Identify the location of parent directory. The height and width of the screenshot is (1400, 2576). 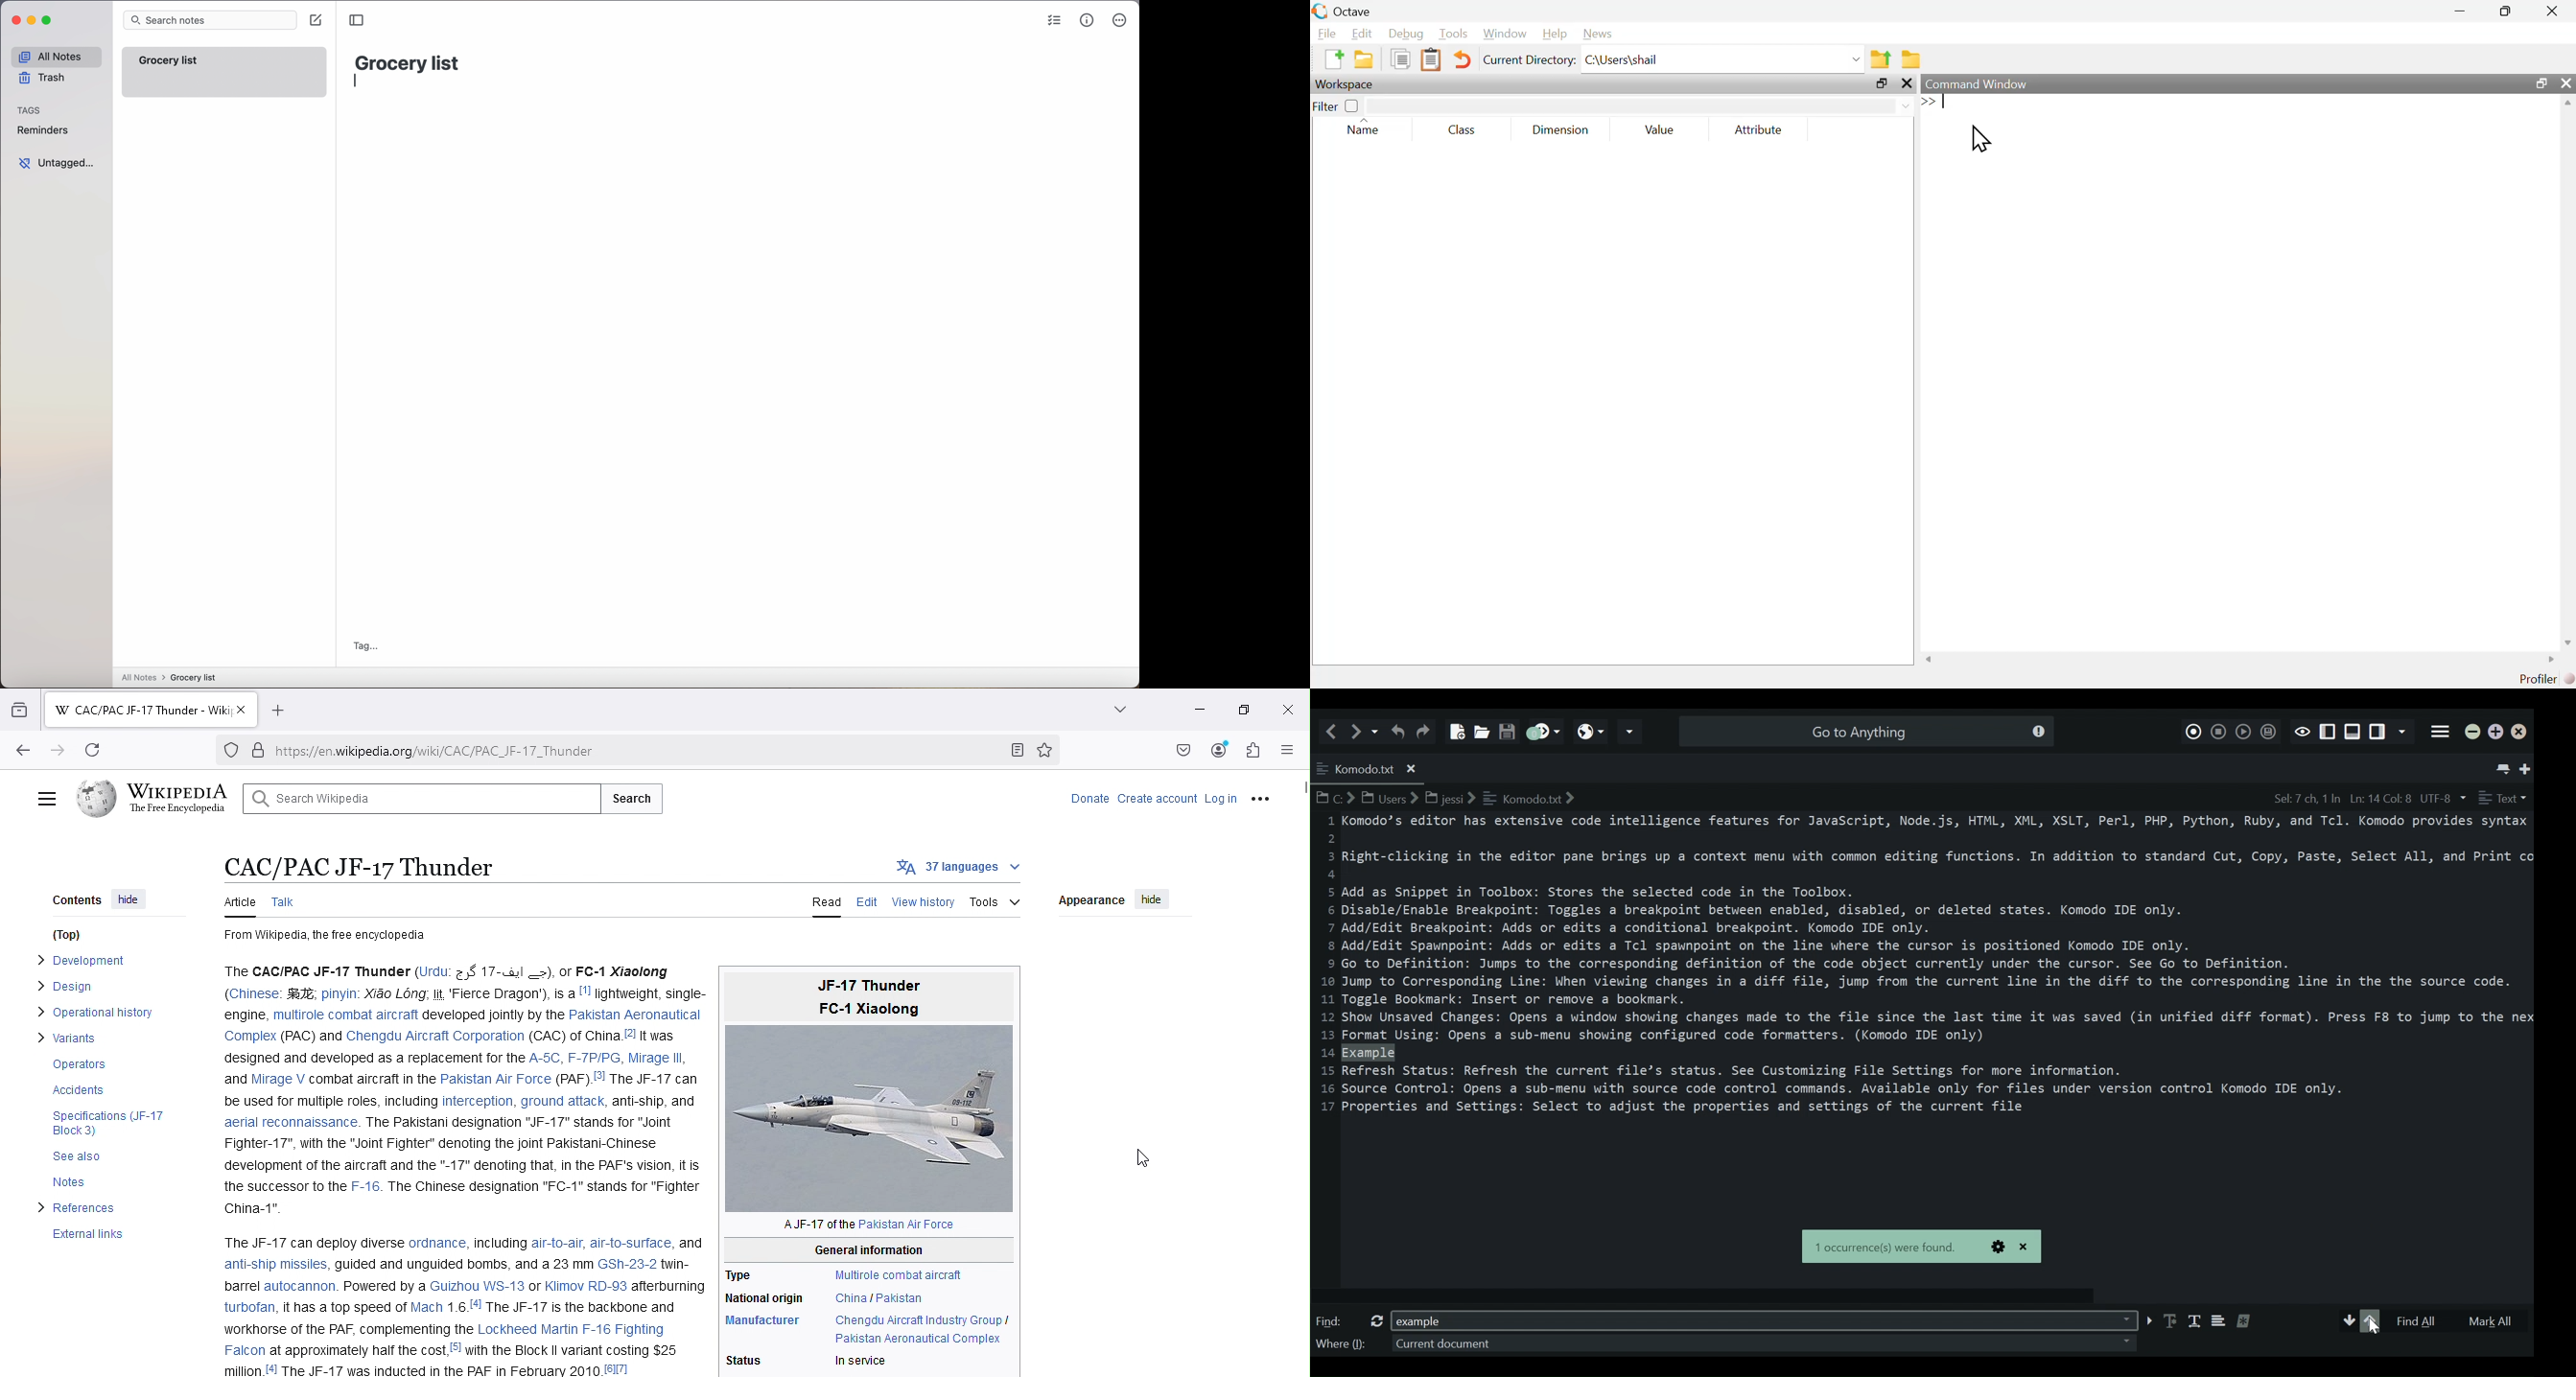
(1883, 59).